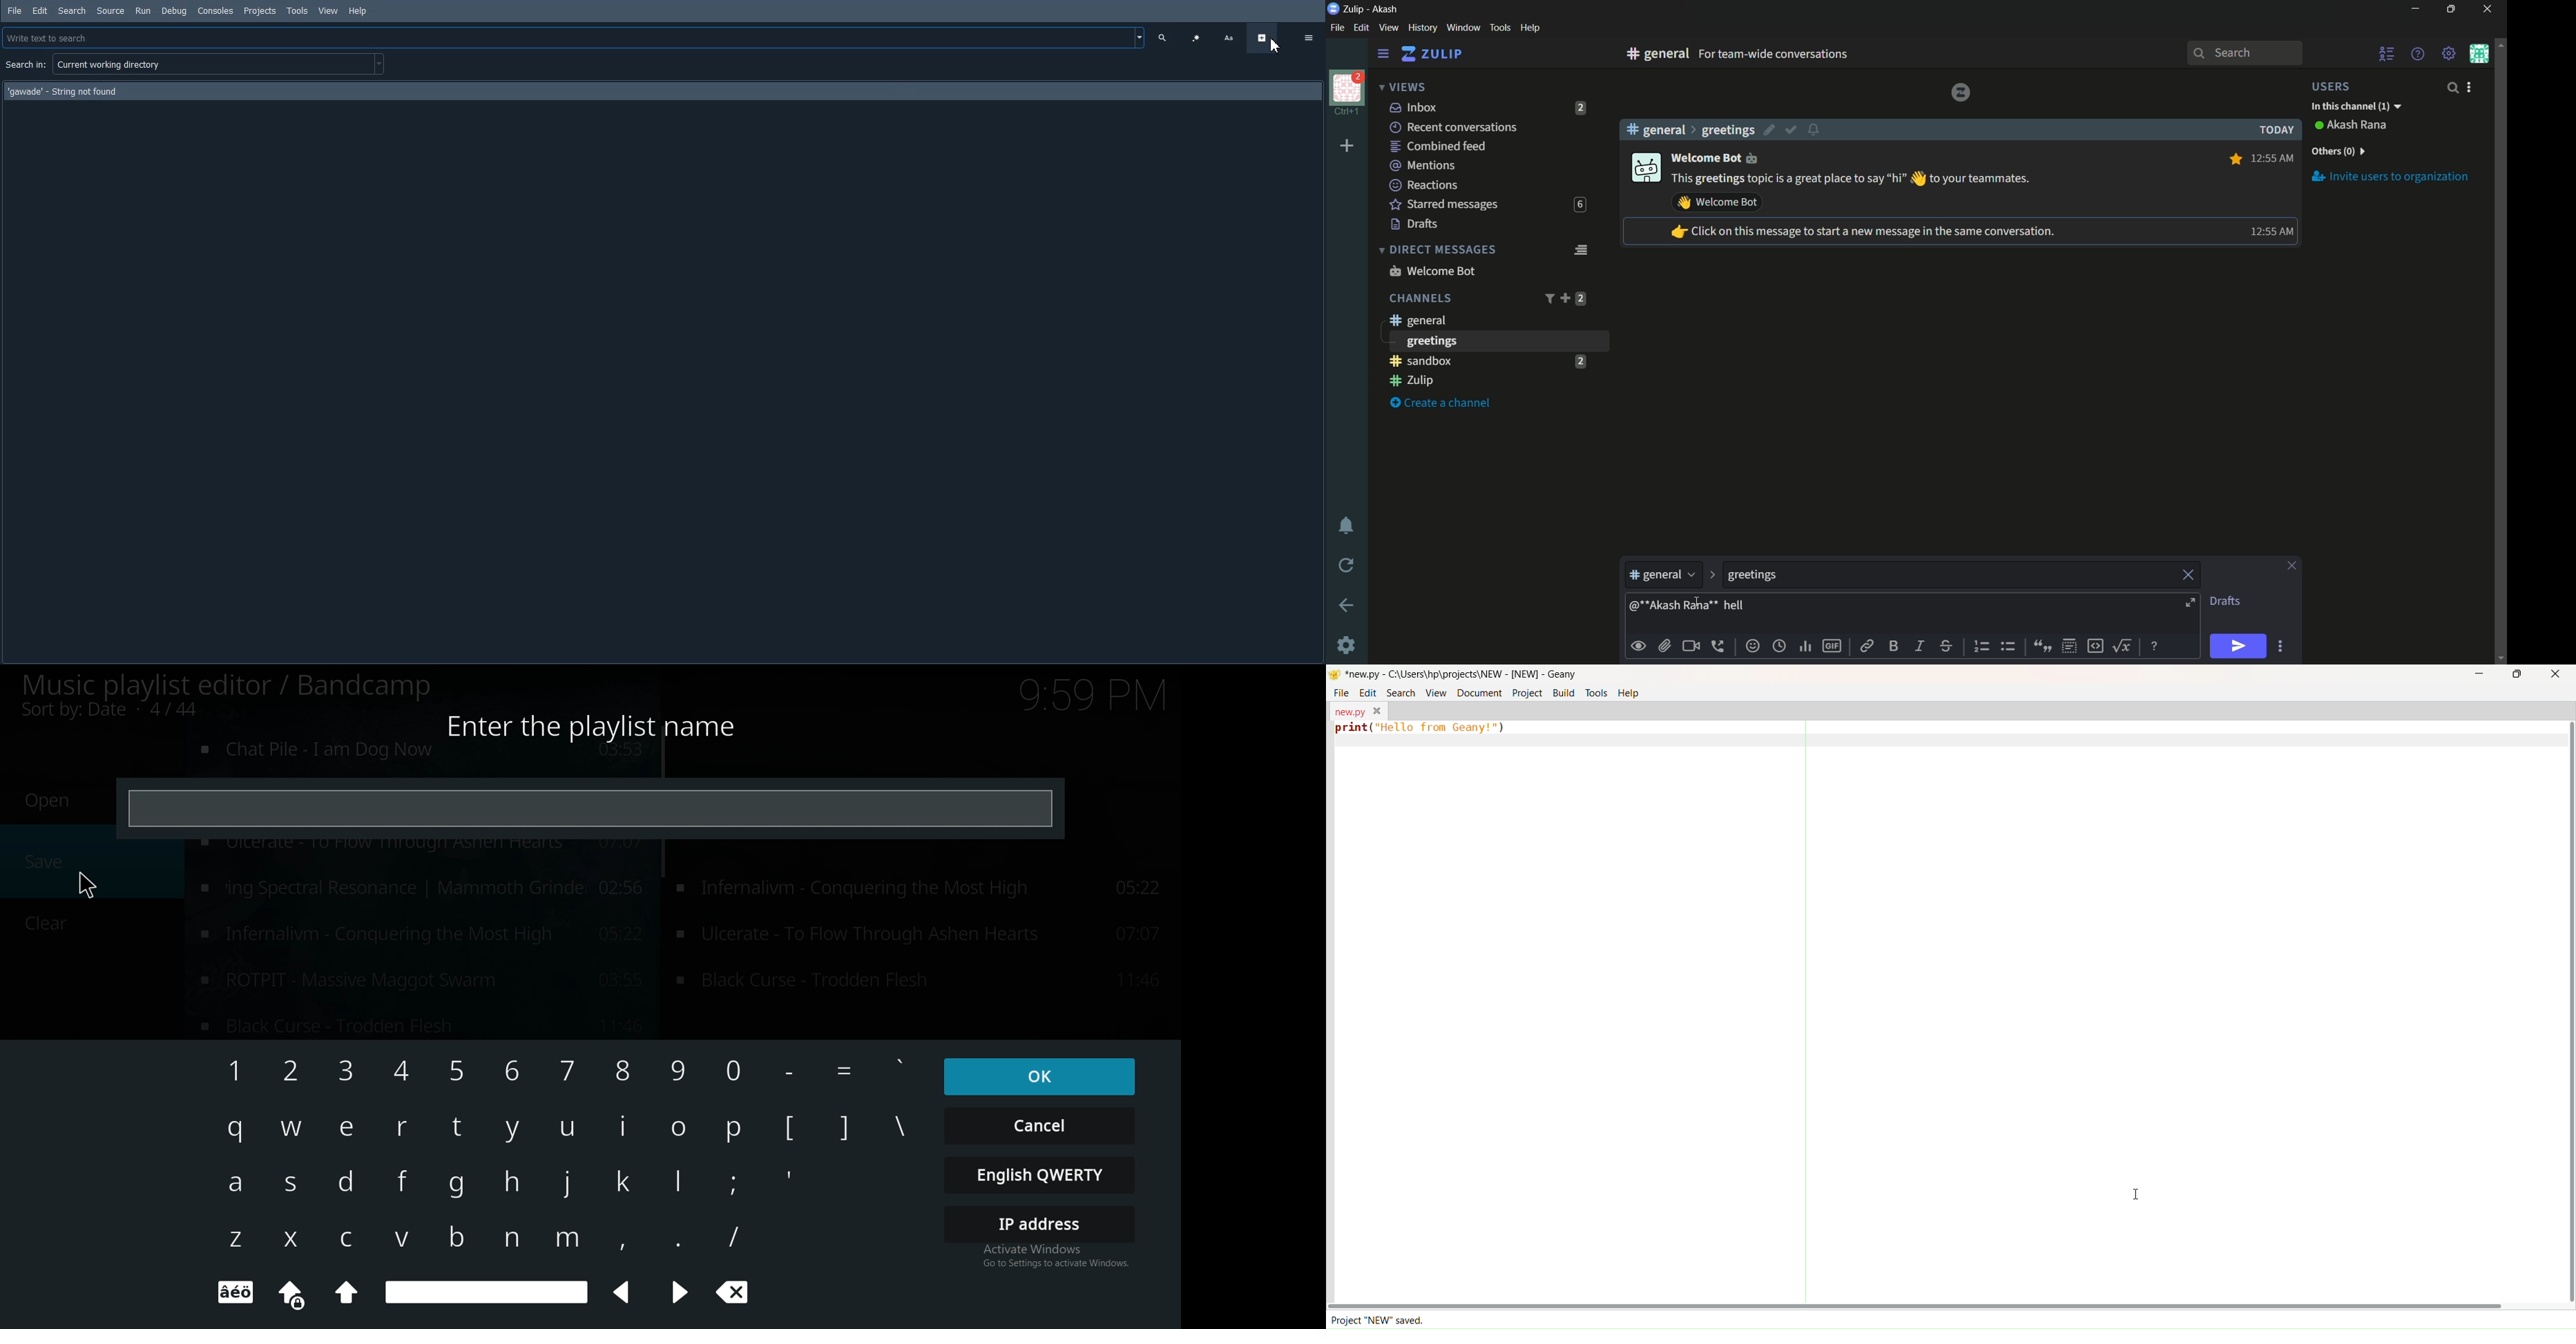 This screenshot has height=1344, width=2576. Describe the element at coordinates (598, 724) in the screenshot. I see `enter playlist name` at that location.